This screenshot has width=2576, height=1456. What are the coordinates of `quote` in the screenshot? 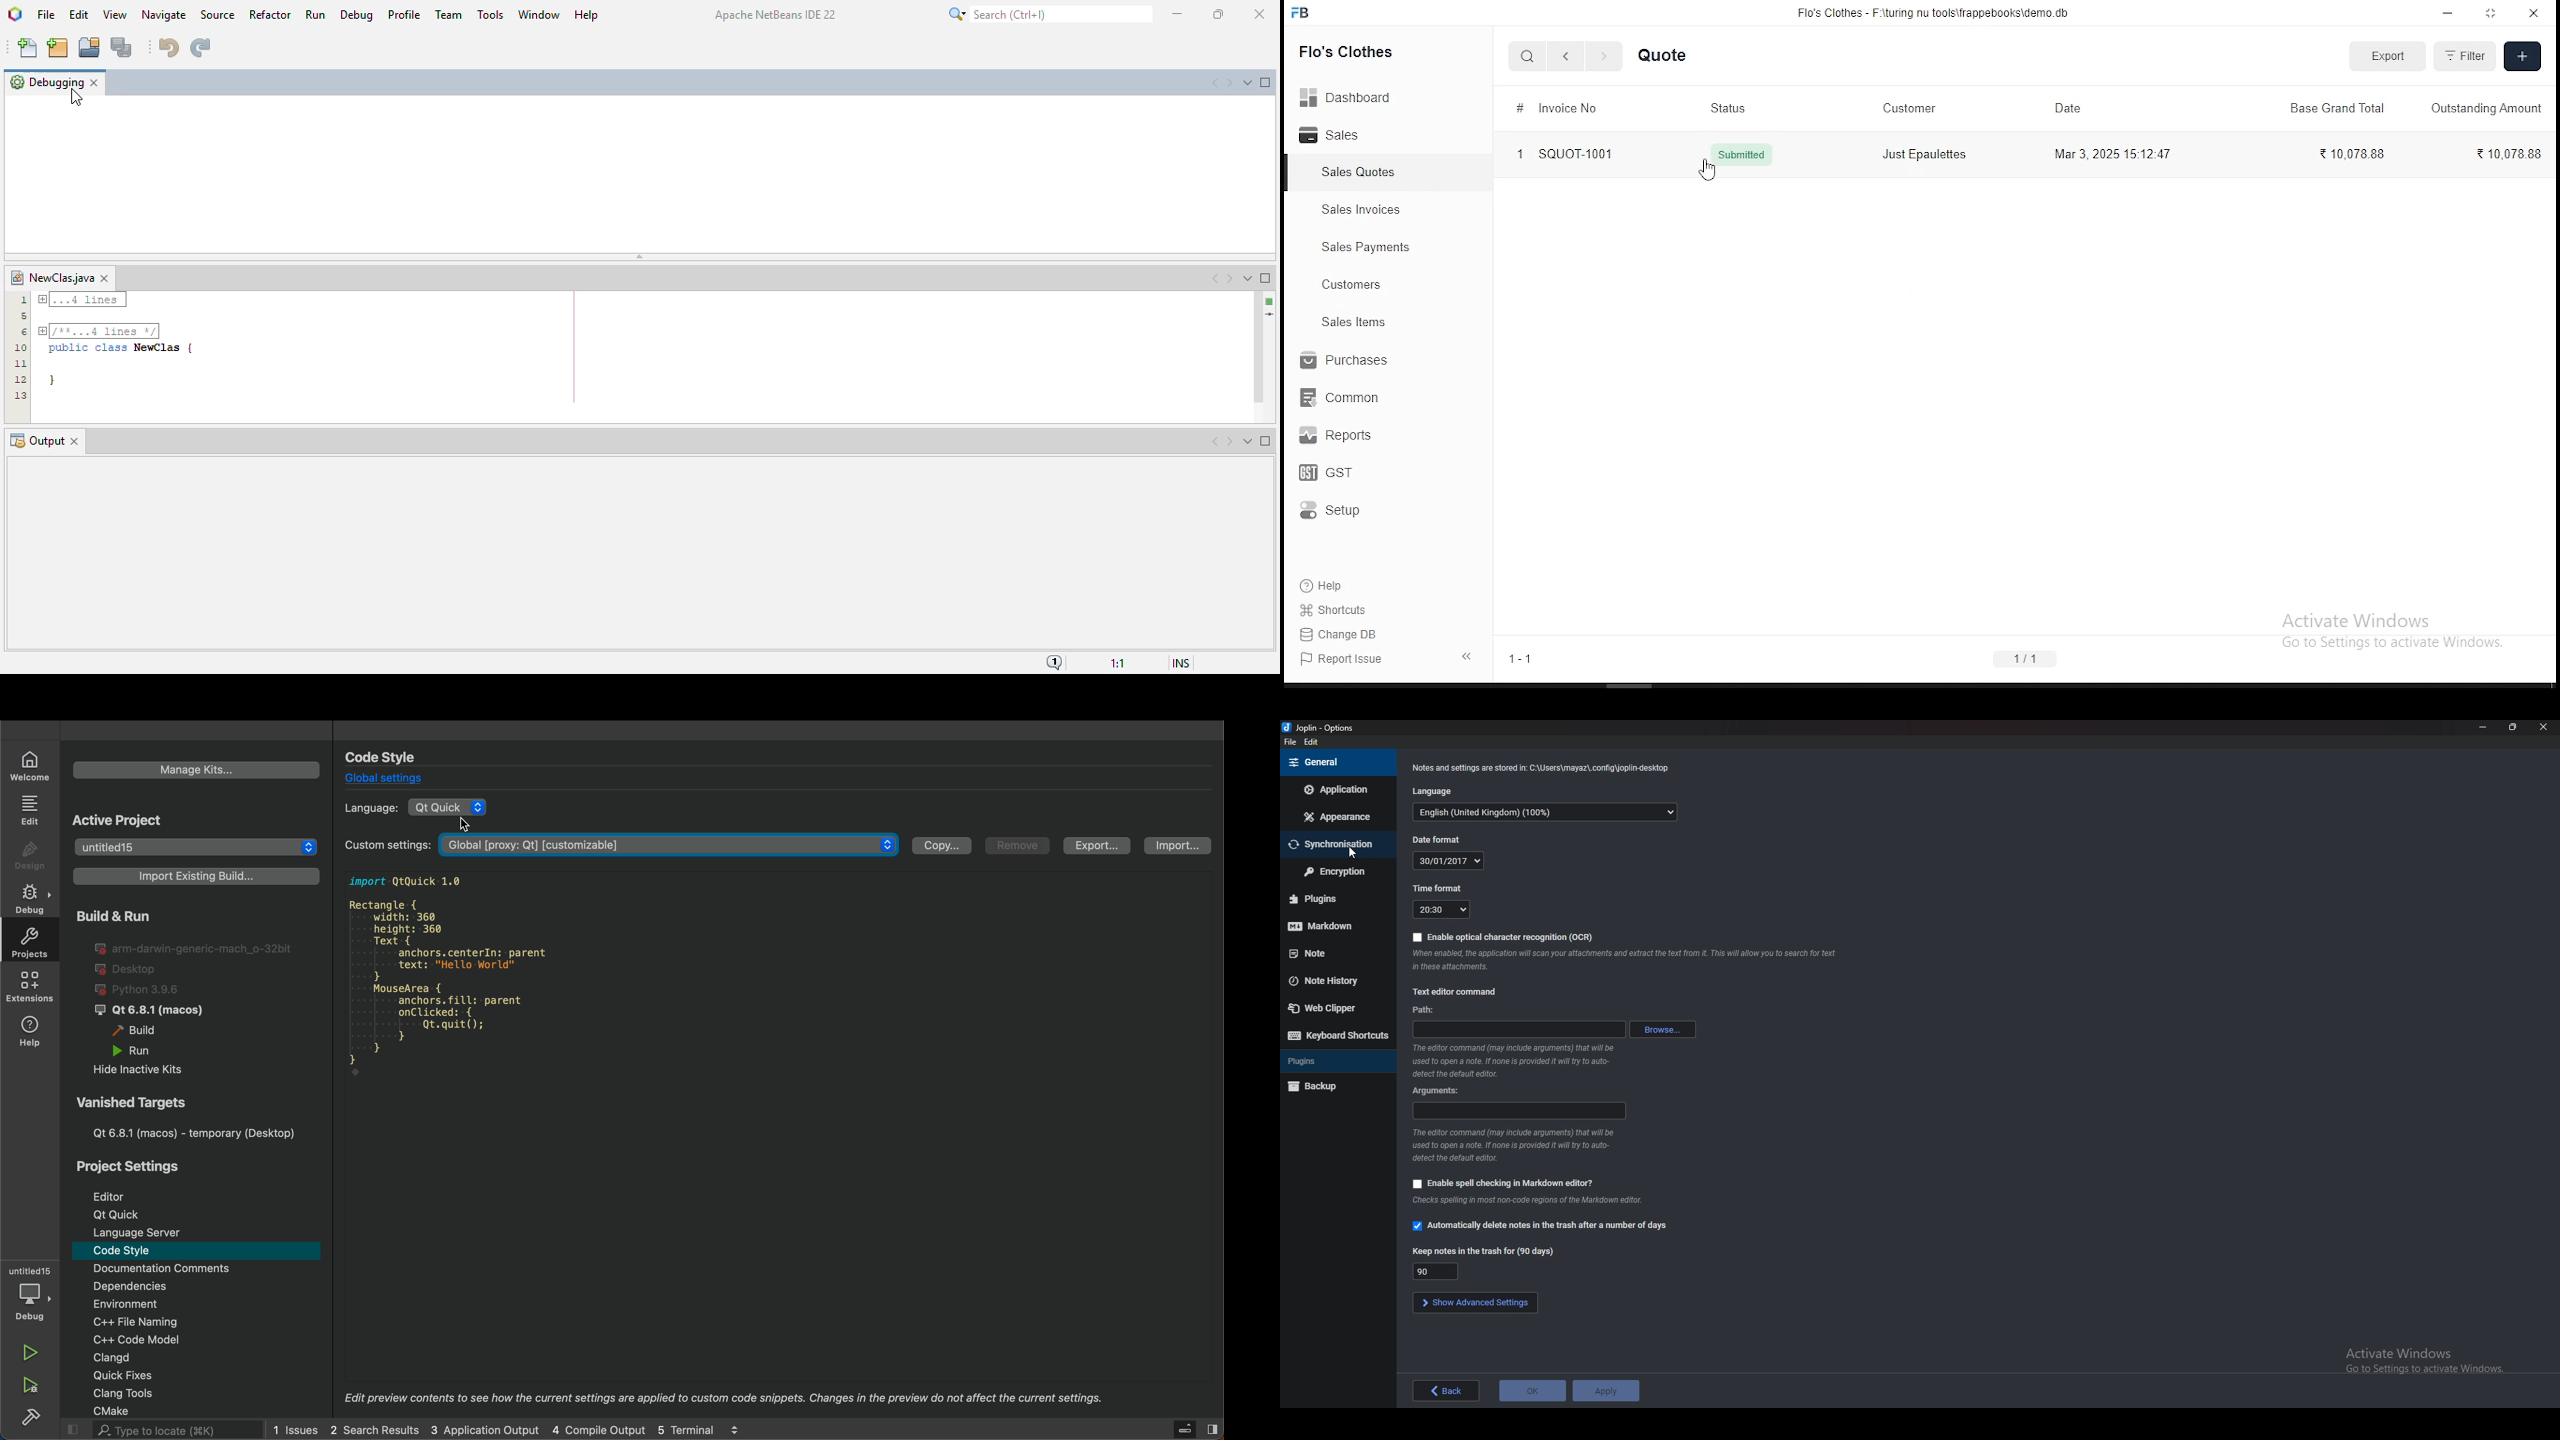 It's located at (1687, 56).